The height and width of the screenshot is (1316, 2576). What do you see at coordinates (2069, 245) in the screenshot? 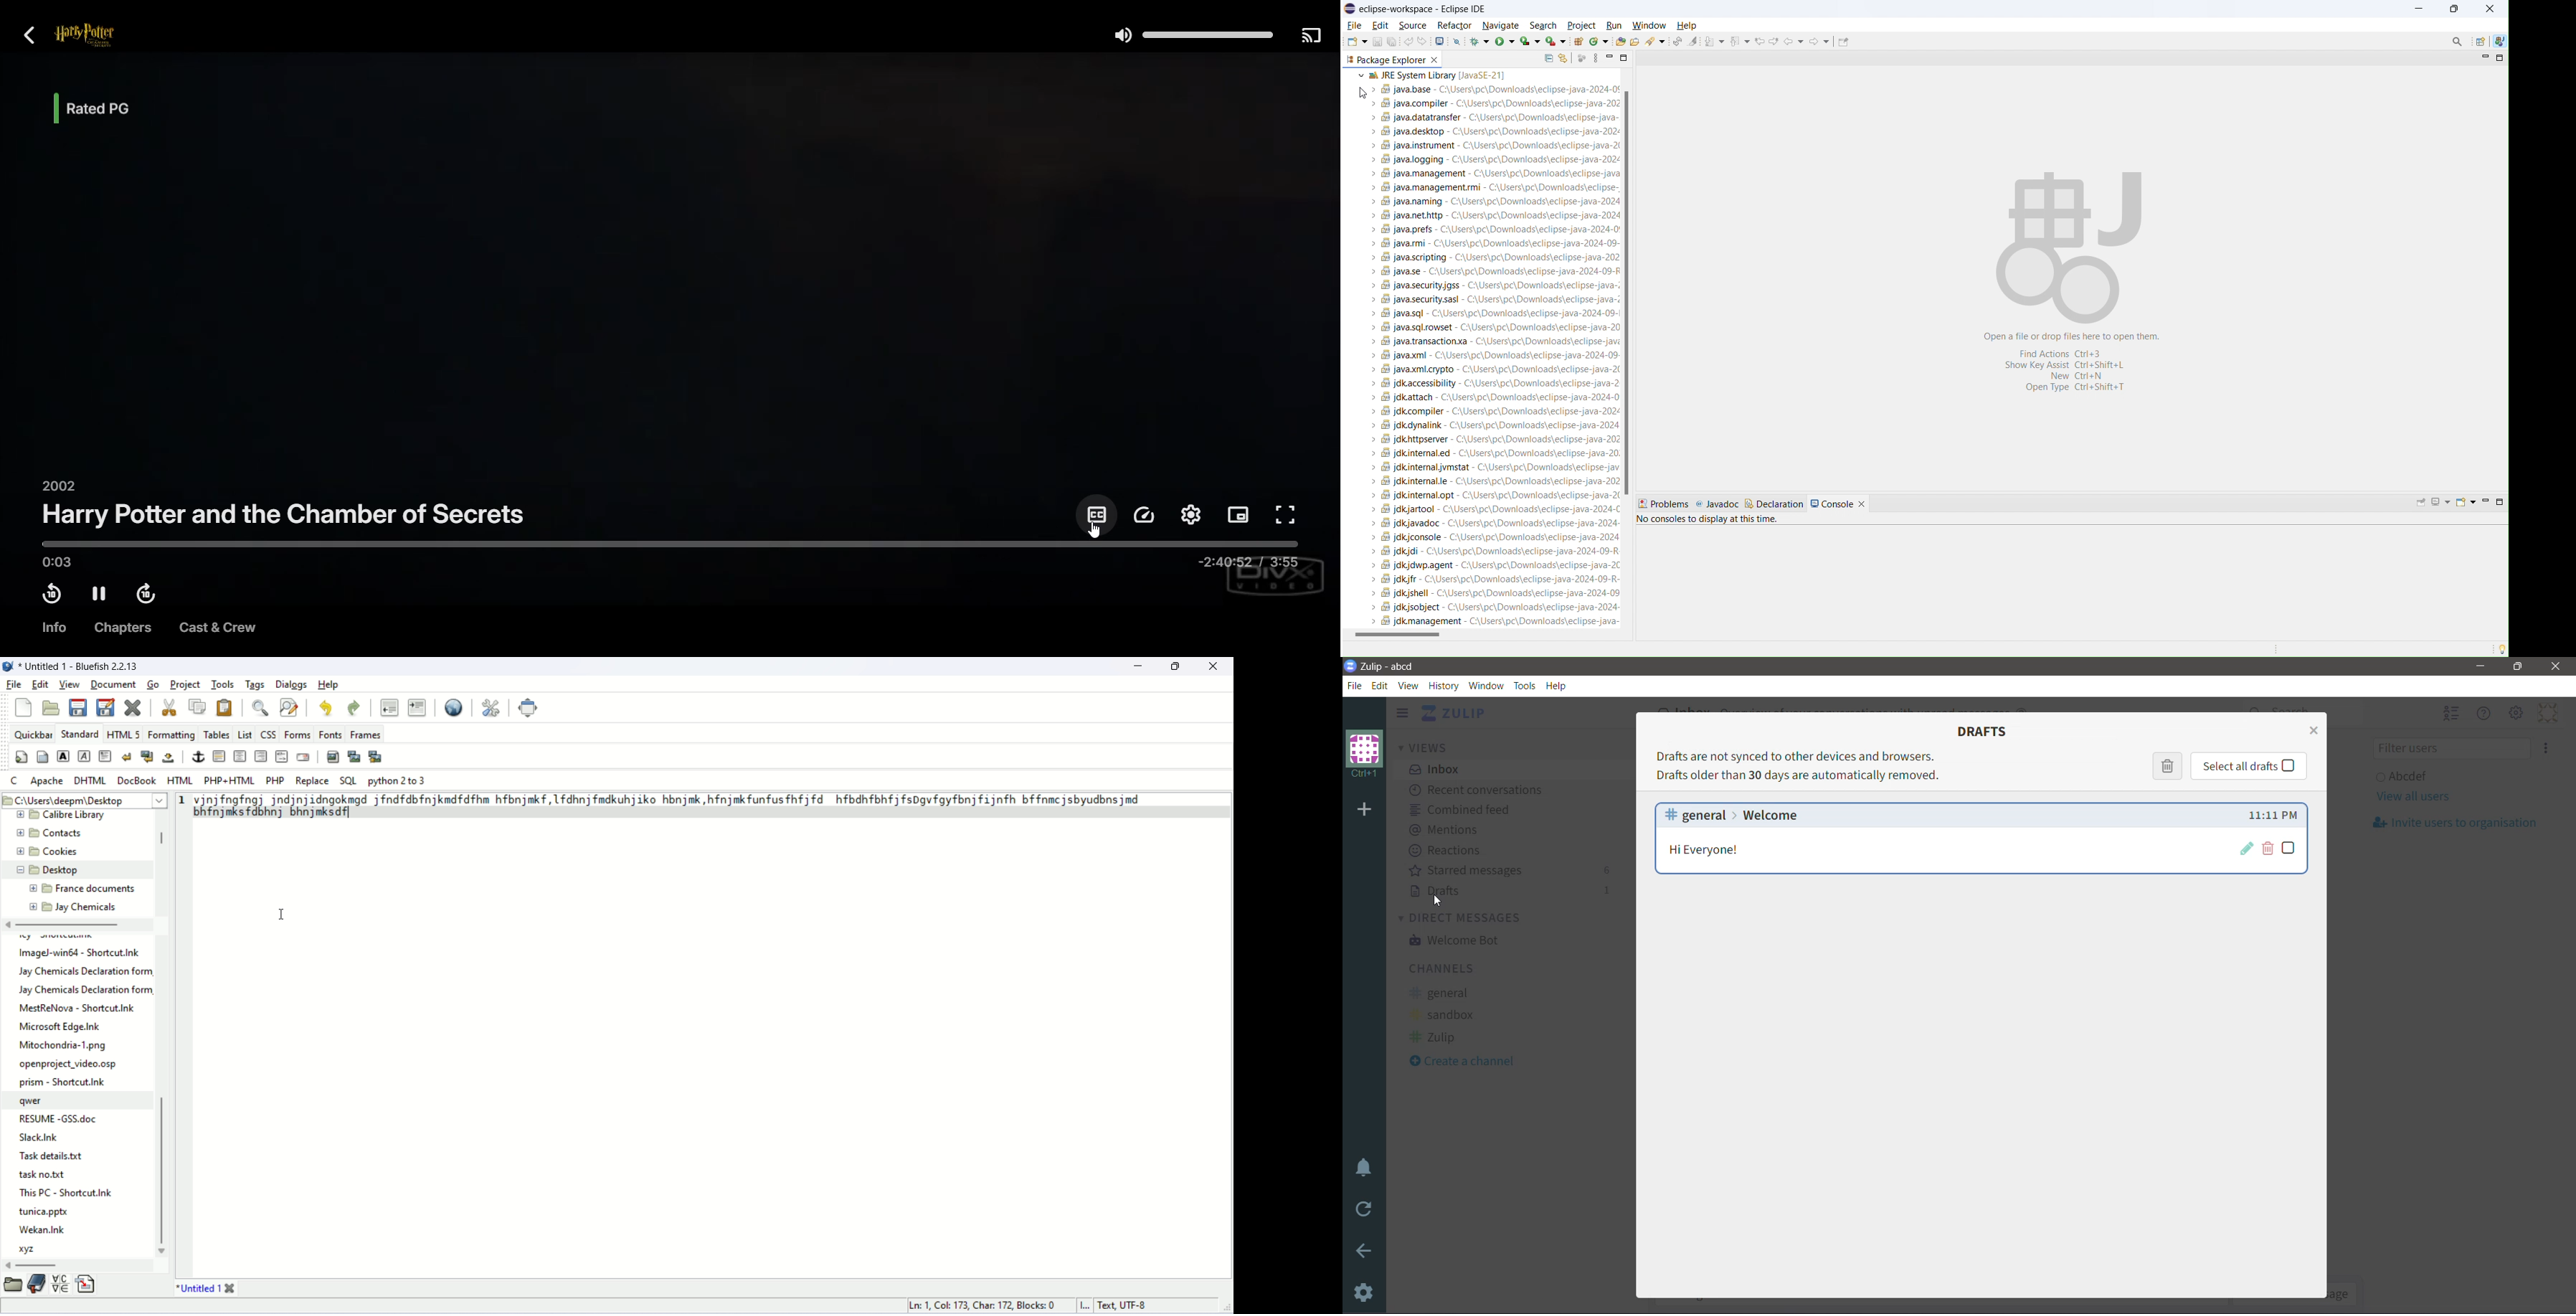
I see `Workspace logo` at bounding box center [2069, 245].